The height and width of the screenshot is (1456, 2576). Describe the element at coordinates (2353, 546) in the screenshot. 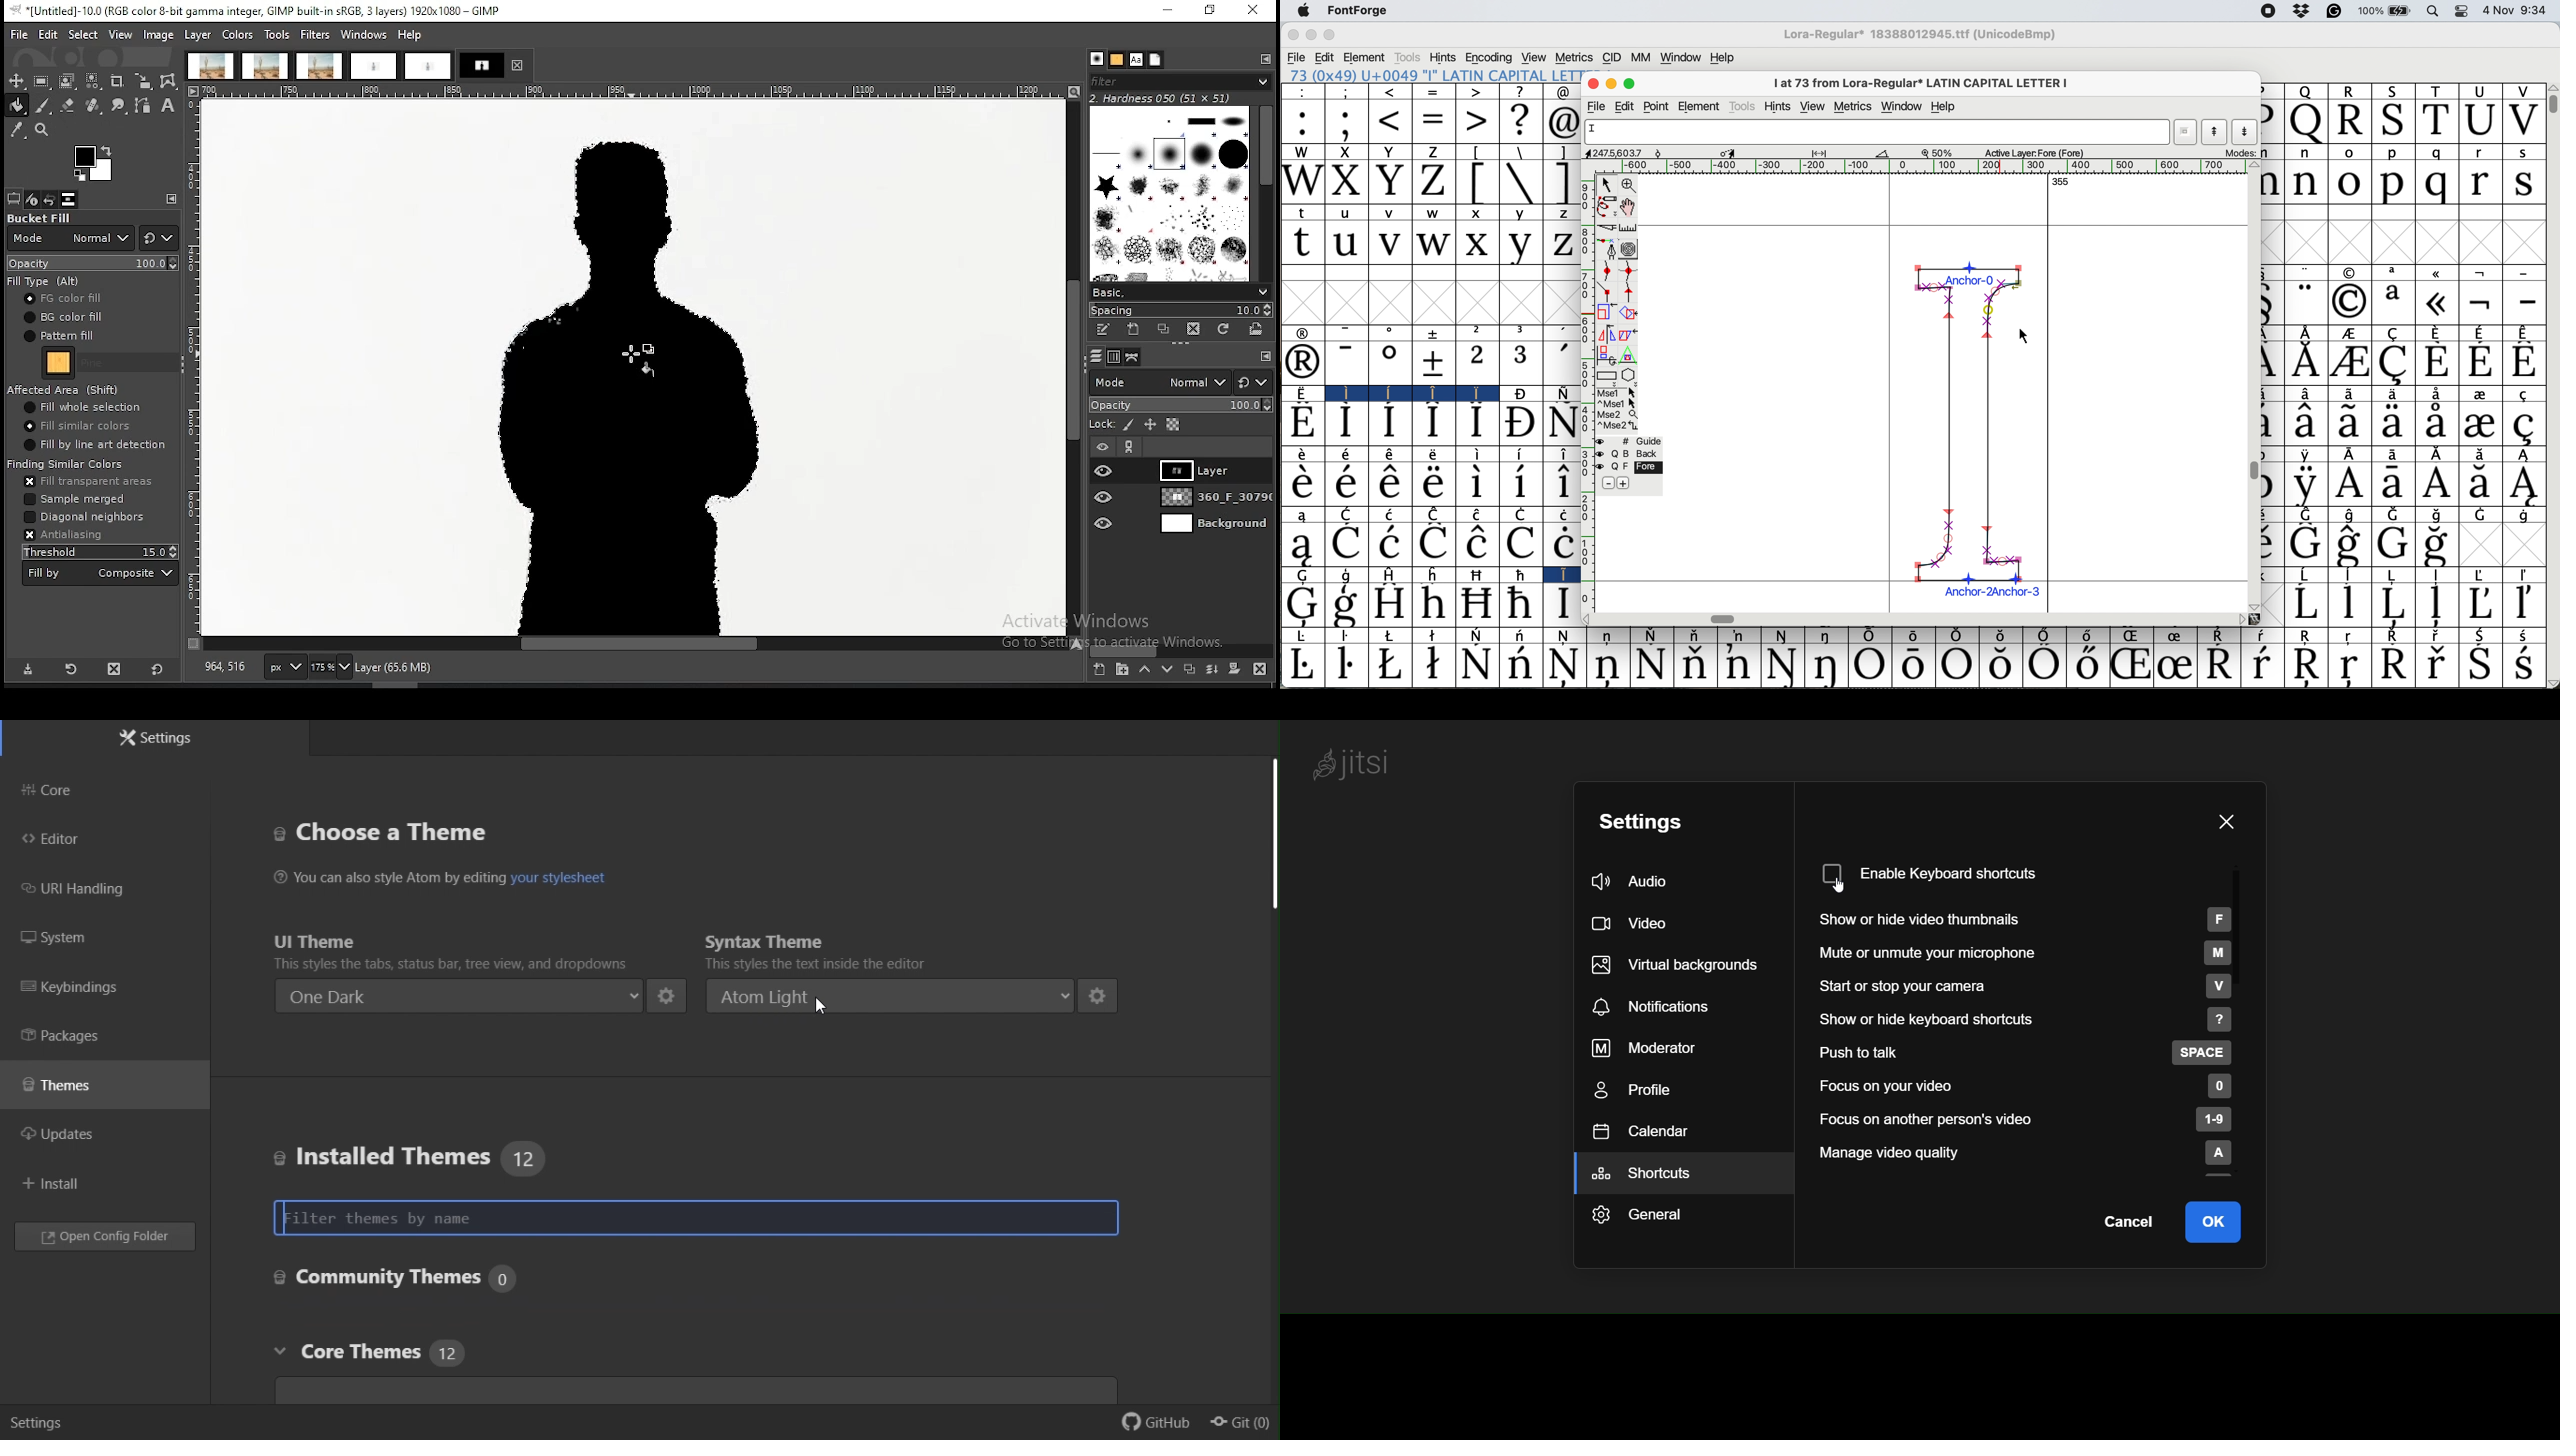

I see `Symbol` at that location.